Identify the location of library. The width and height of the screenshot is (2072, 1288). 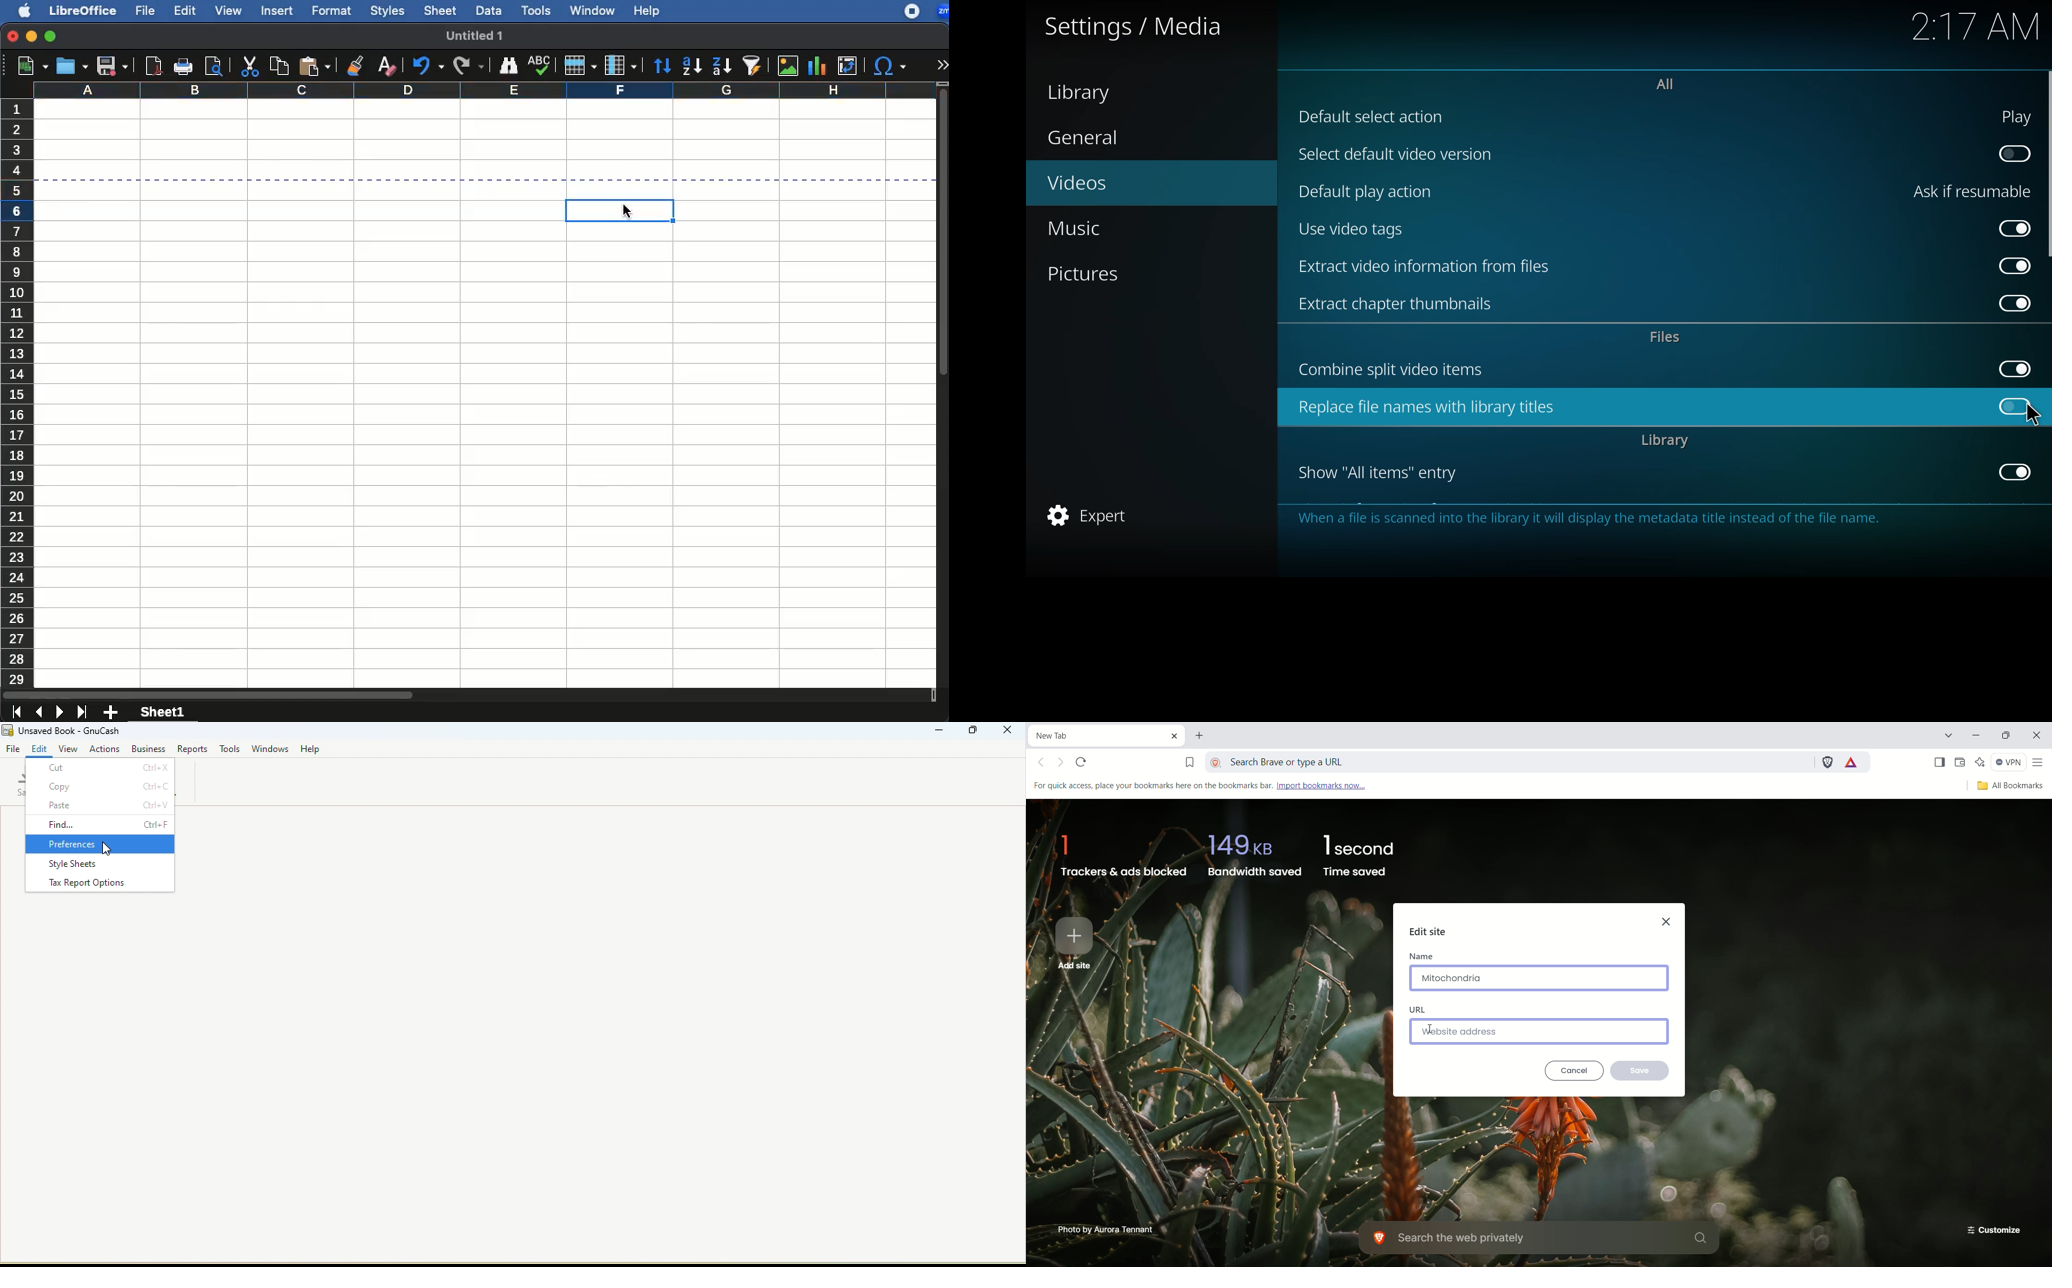
(1666, 441).